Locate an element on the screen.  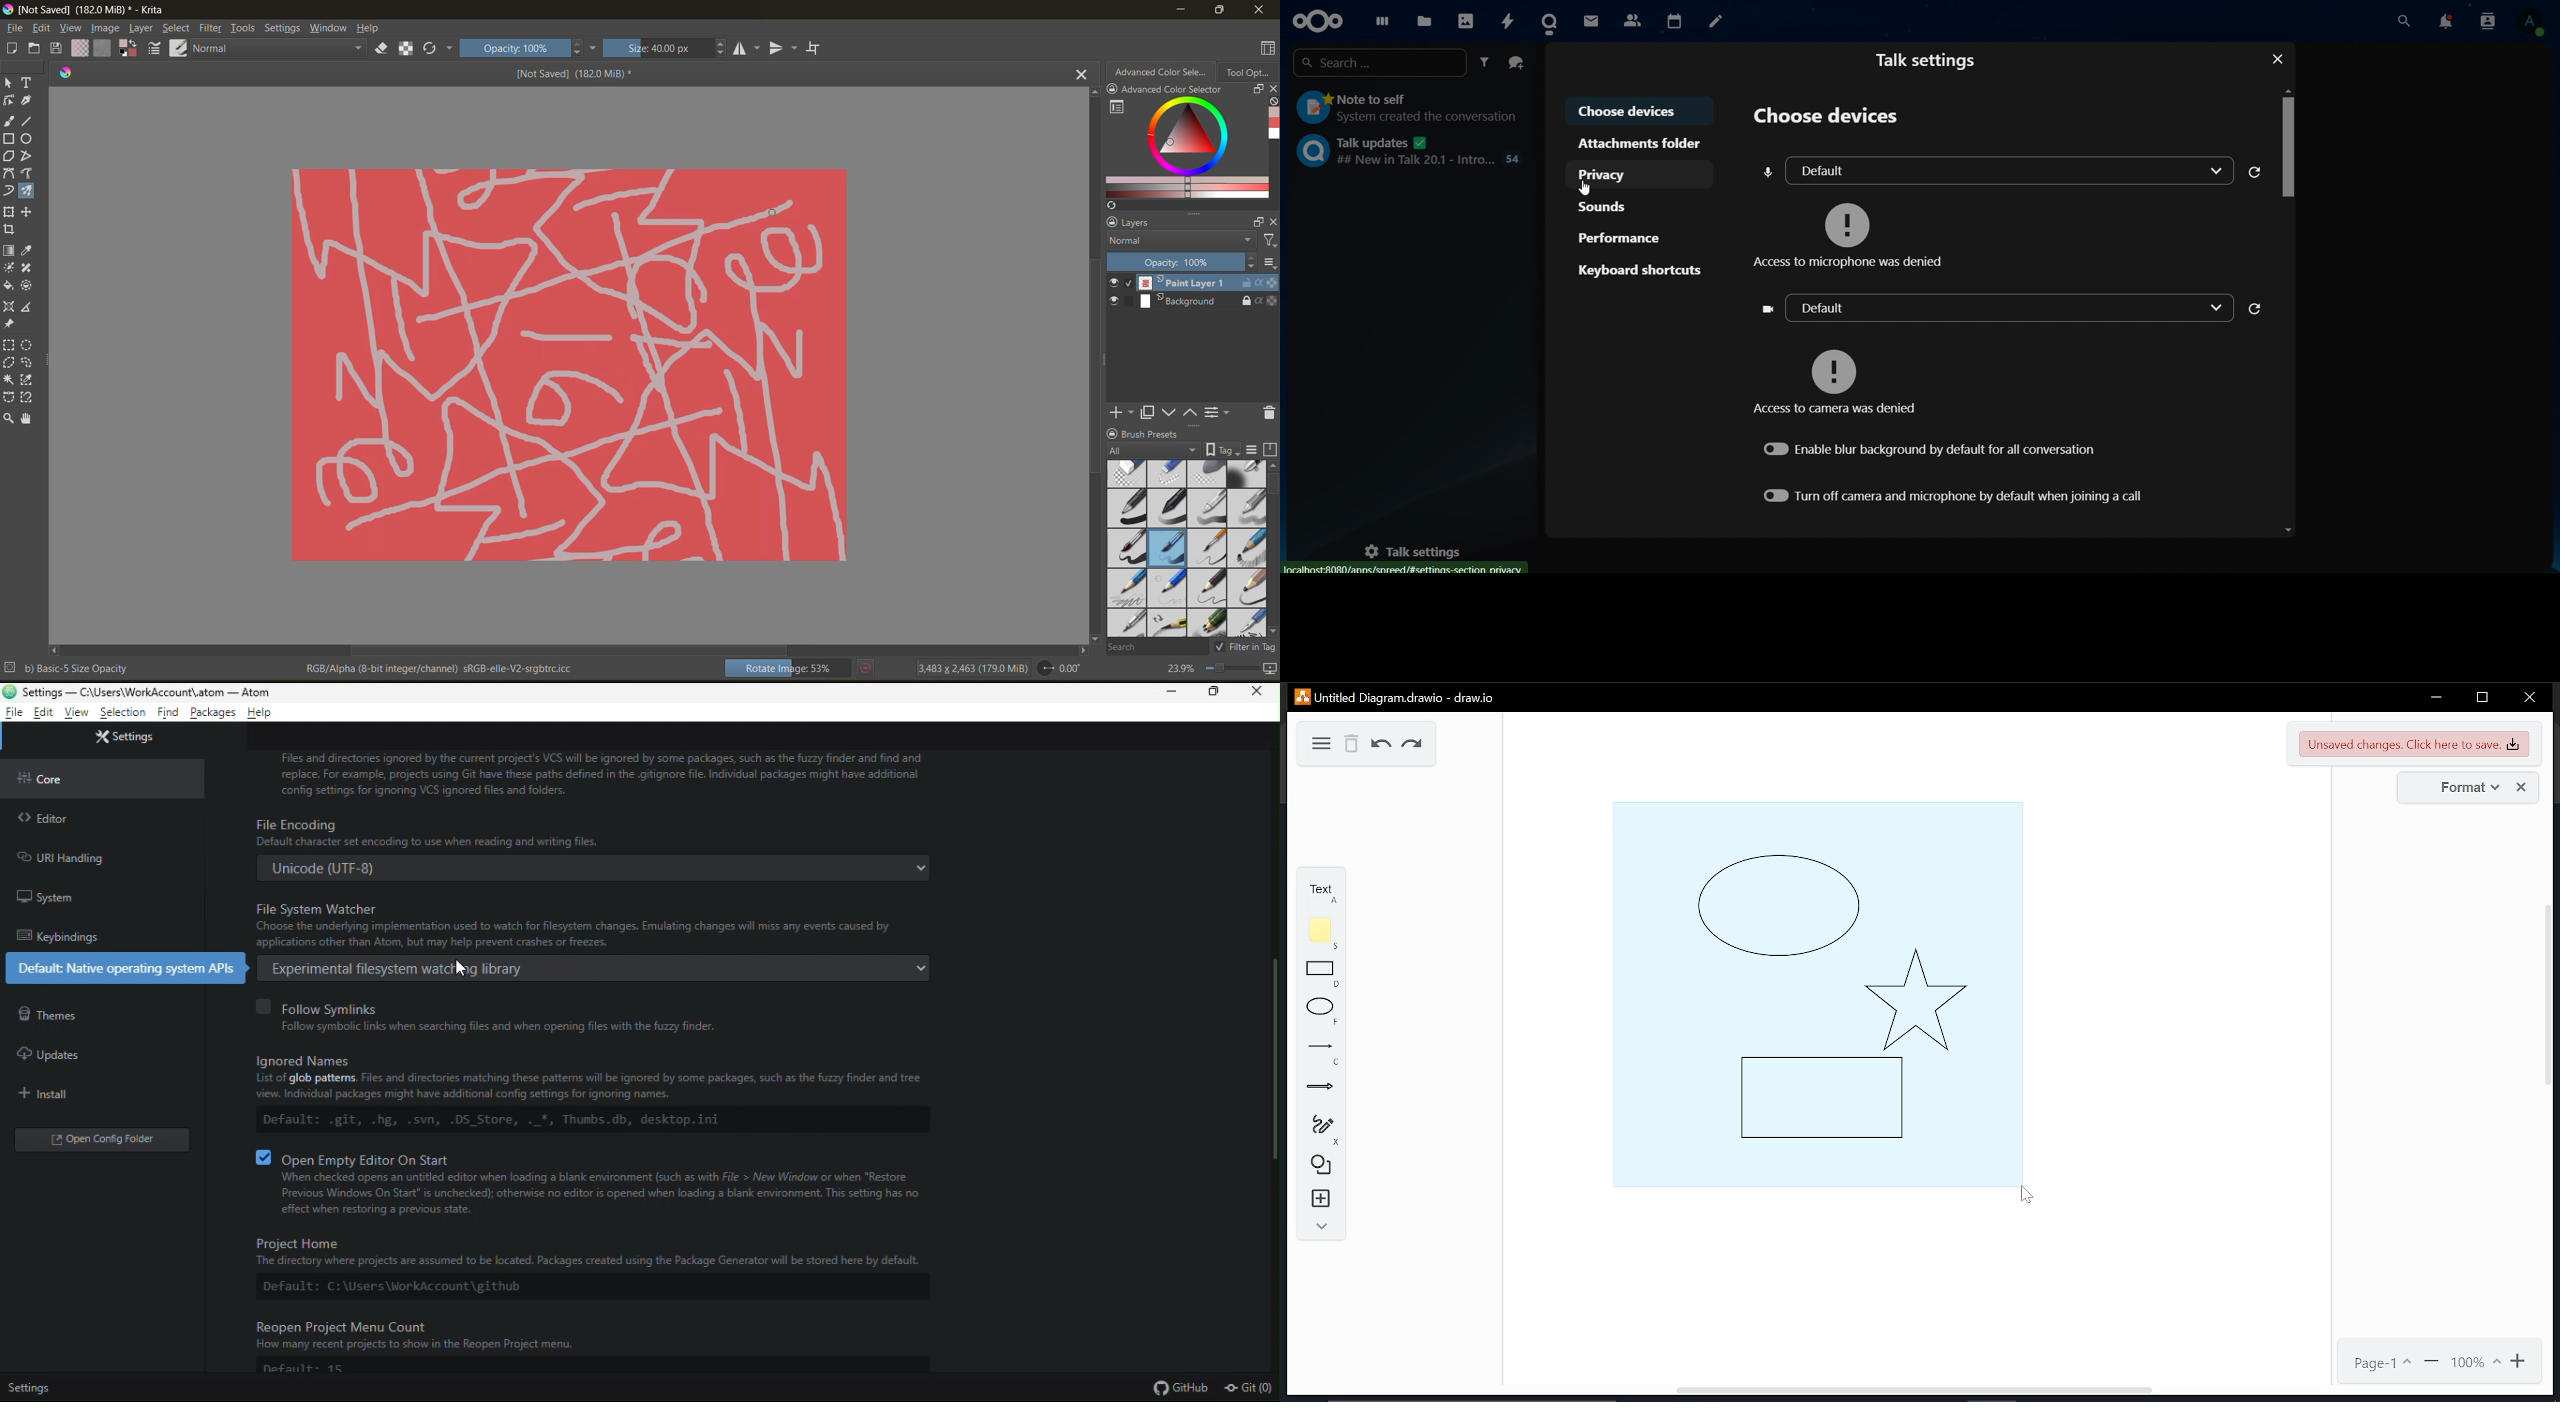
unsaved changes is located at coordinates (2414, 743).